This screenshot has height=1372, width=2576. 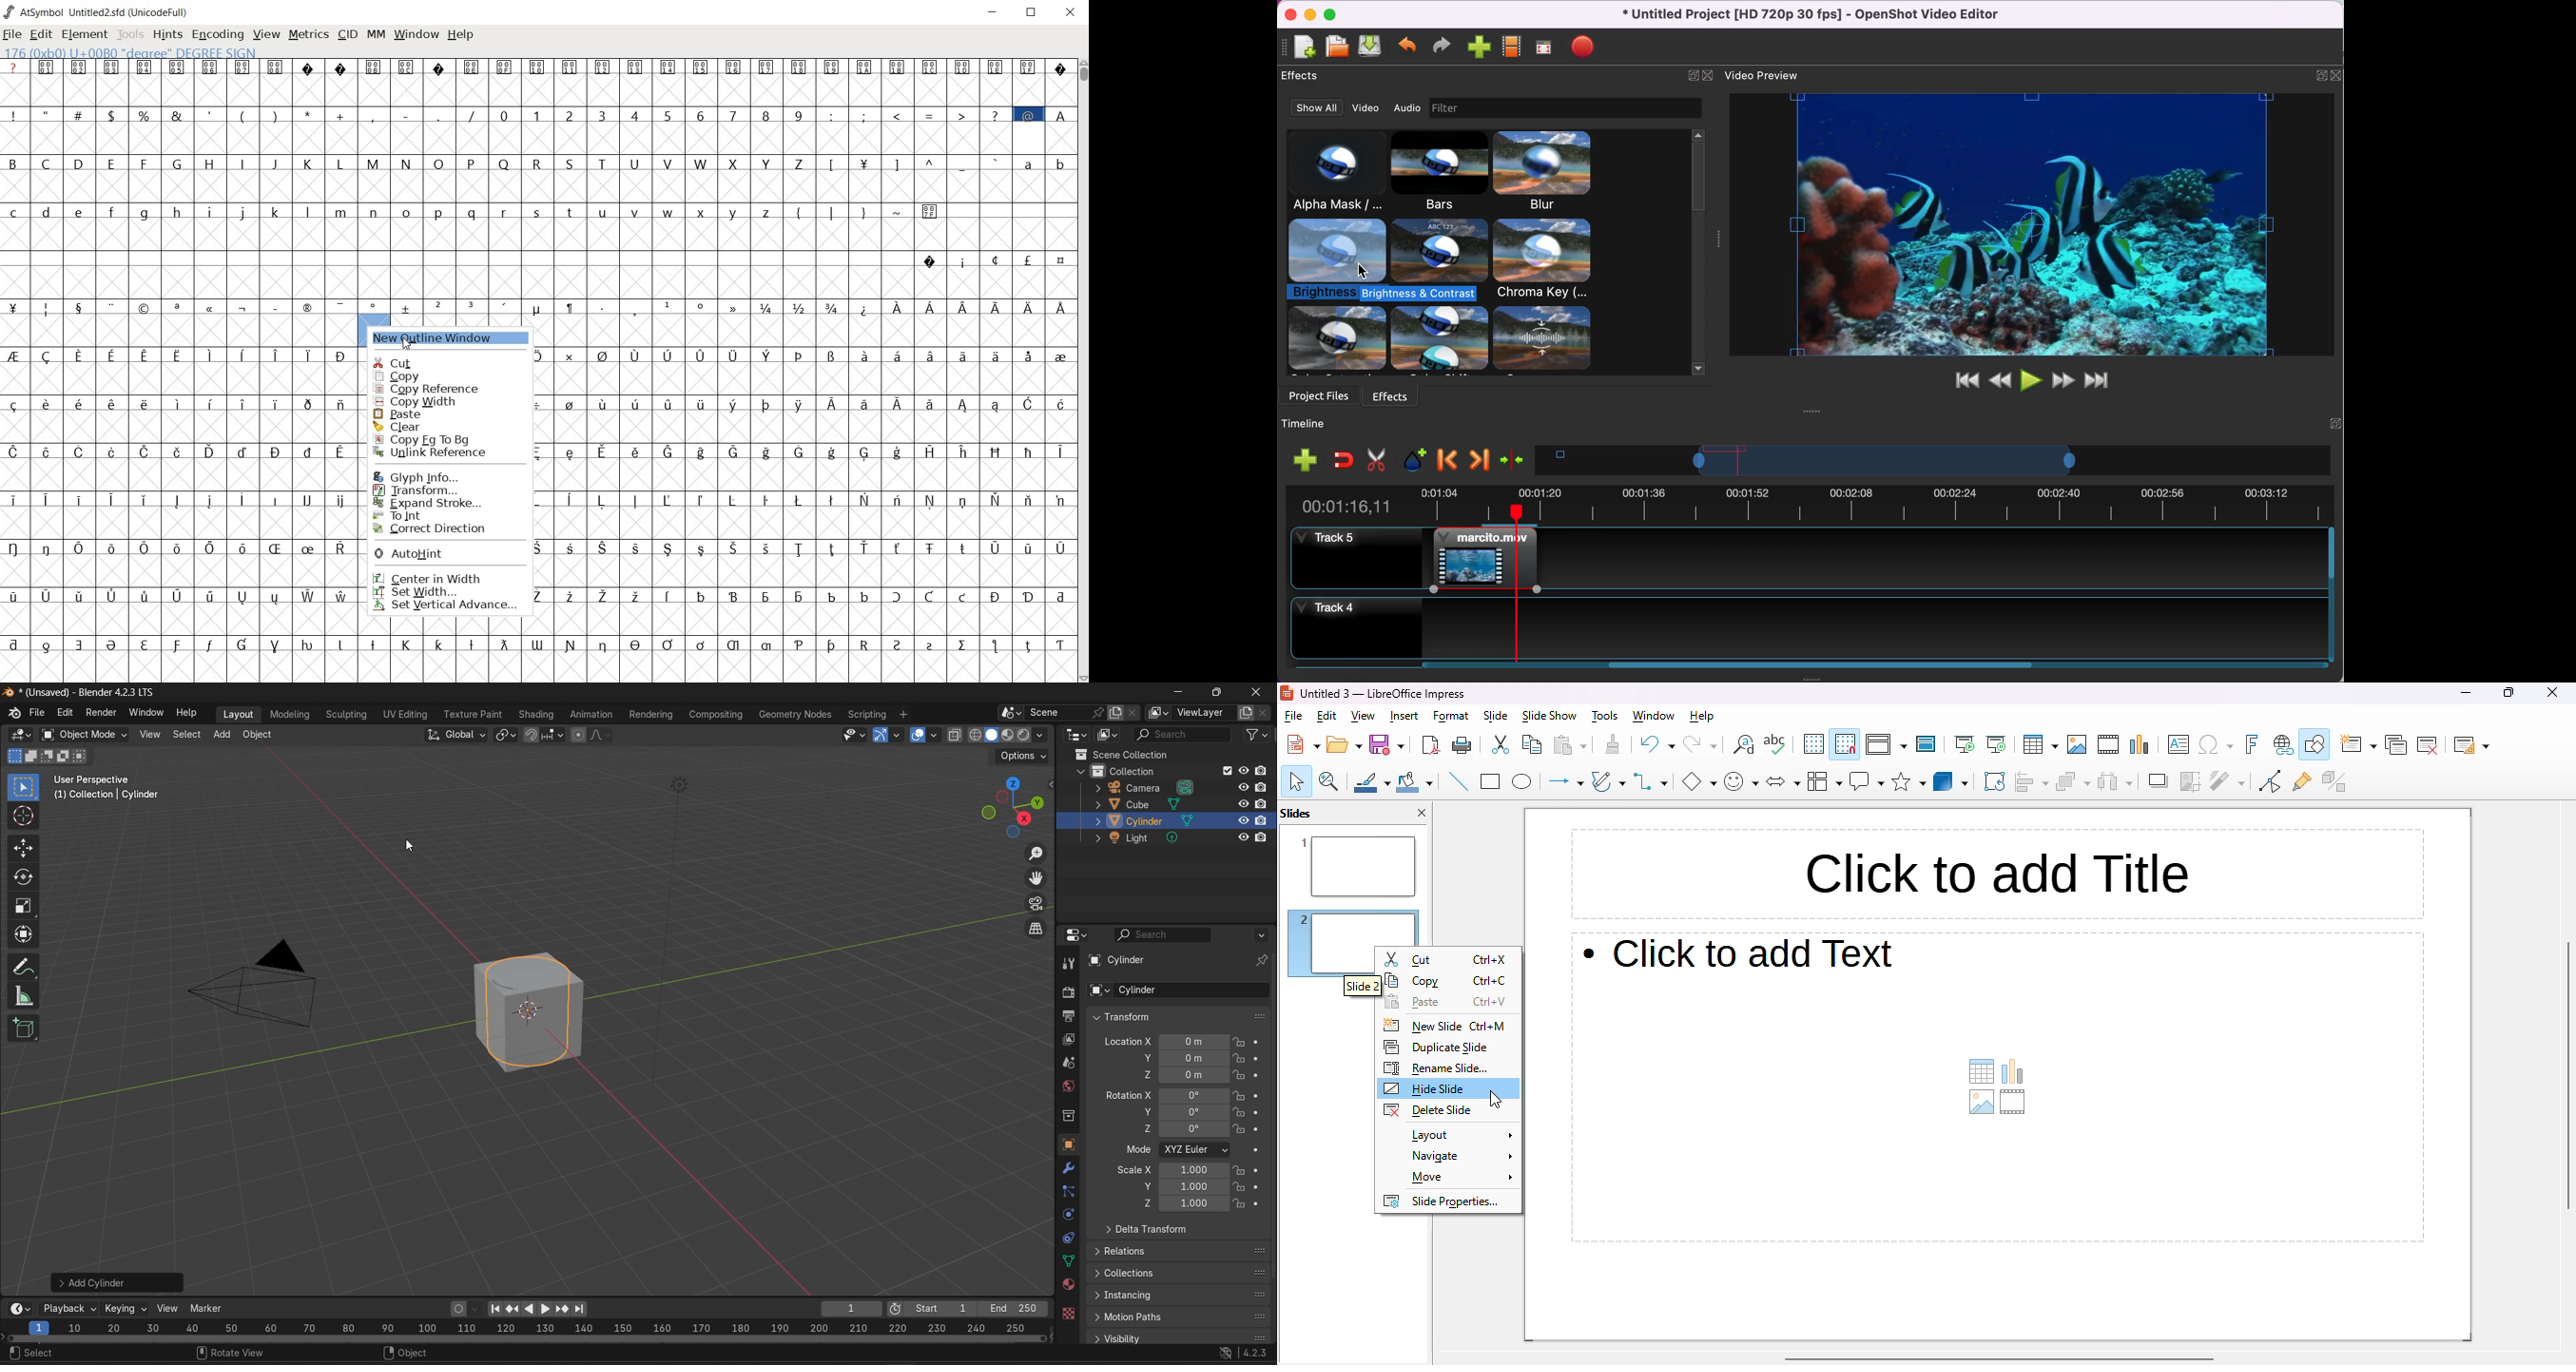 I want to click on browse scene to be linked, so click(x=1011, y=712).